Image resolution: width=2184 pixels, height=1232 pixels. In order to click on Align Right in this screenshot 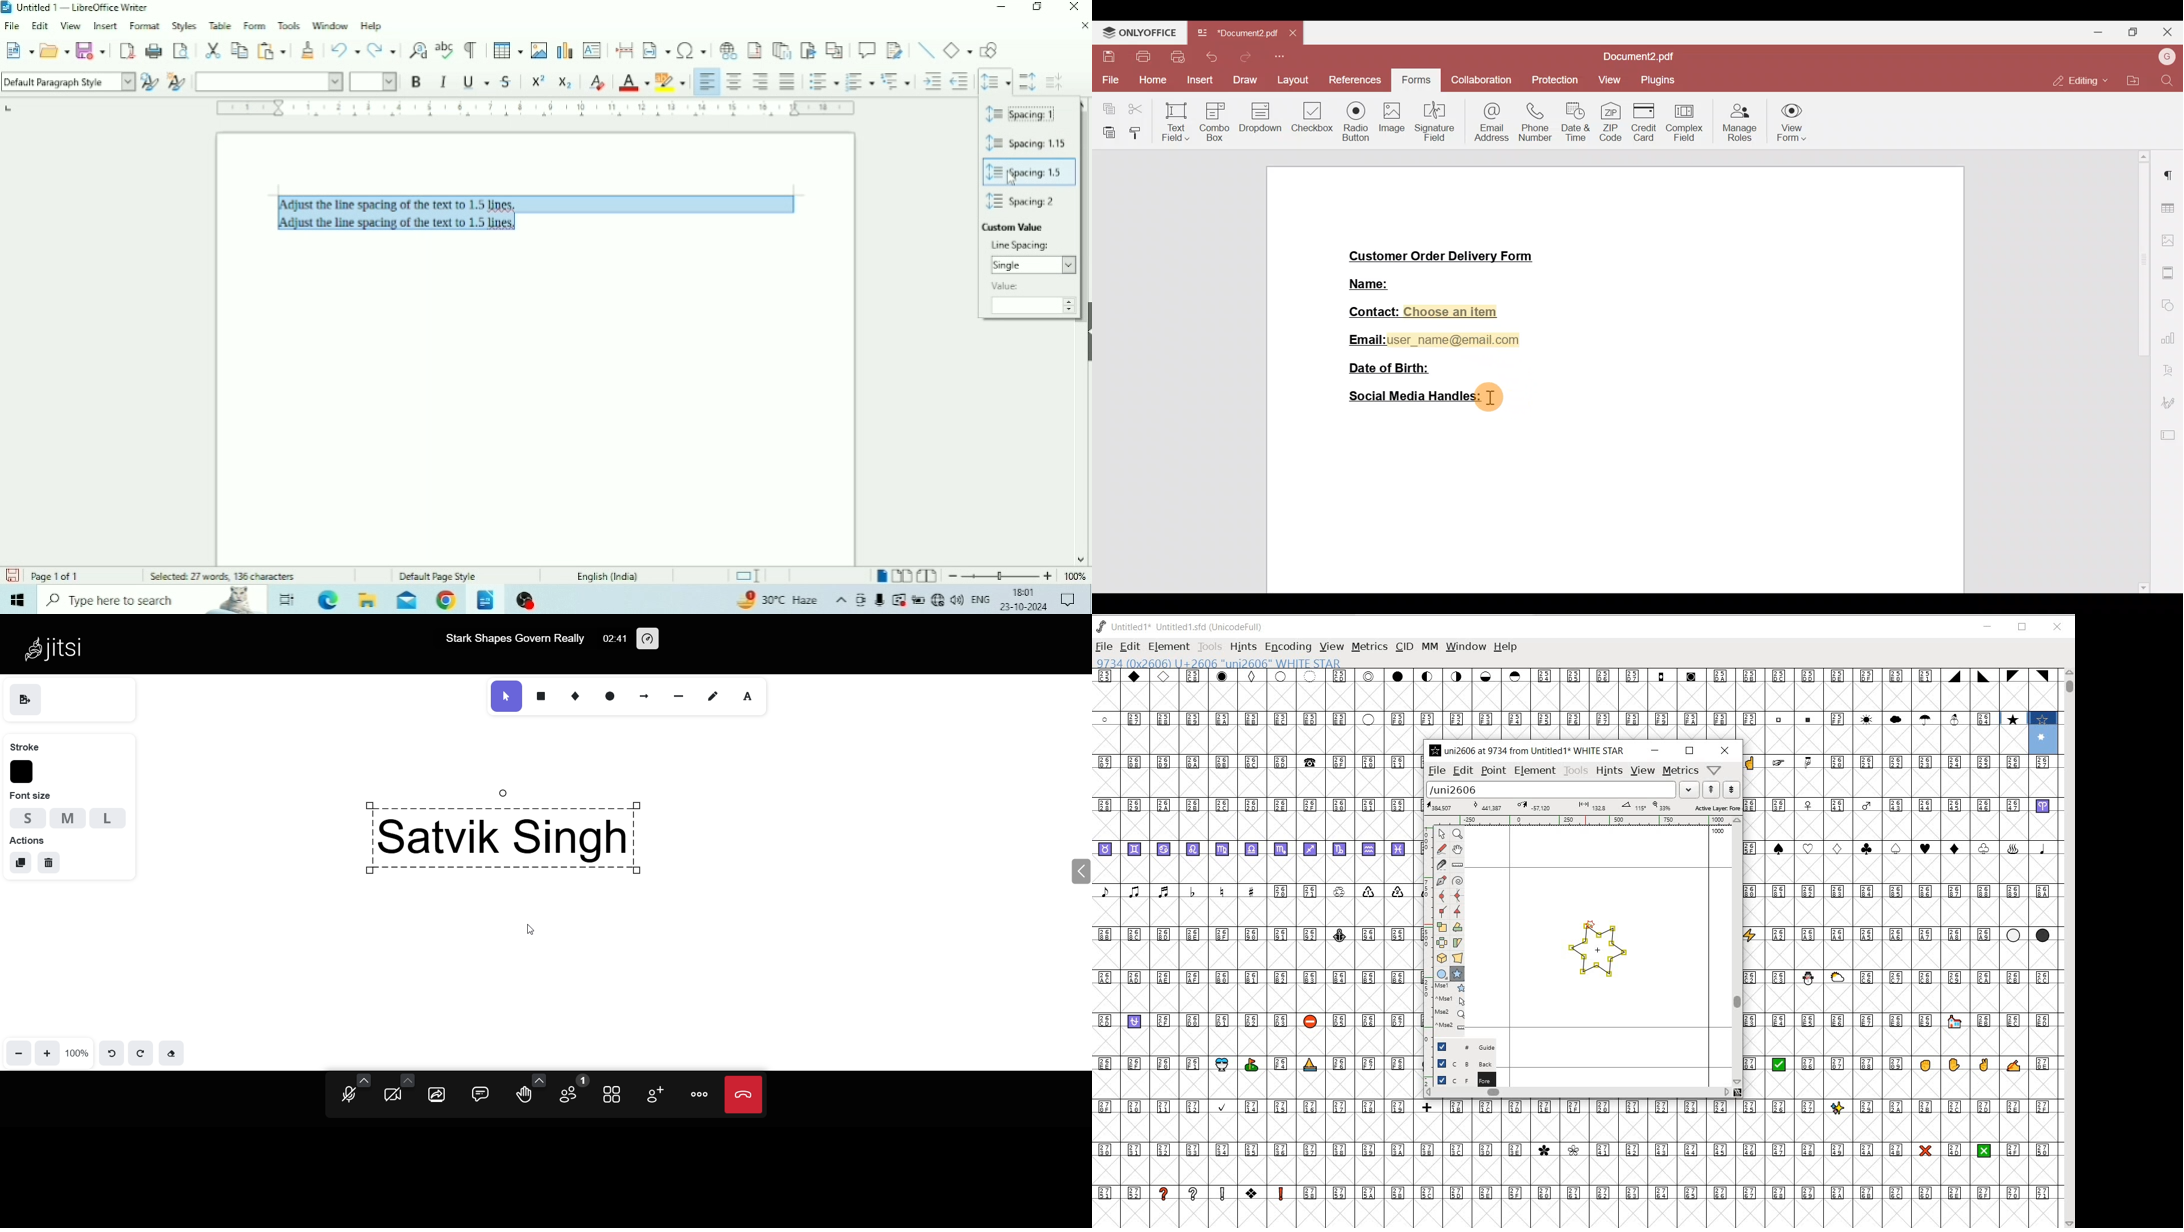, I will do `click(759, 82)`.